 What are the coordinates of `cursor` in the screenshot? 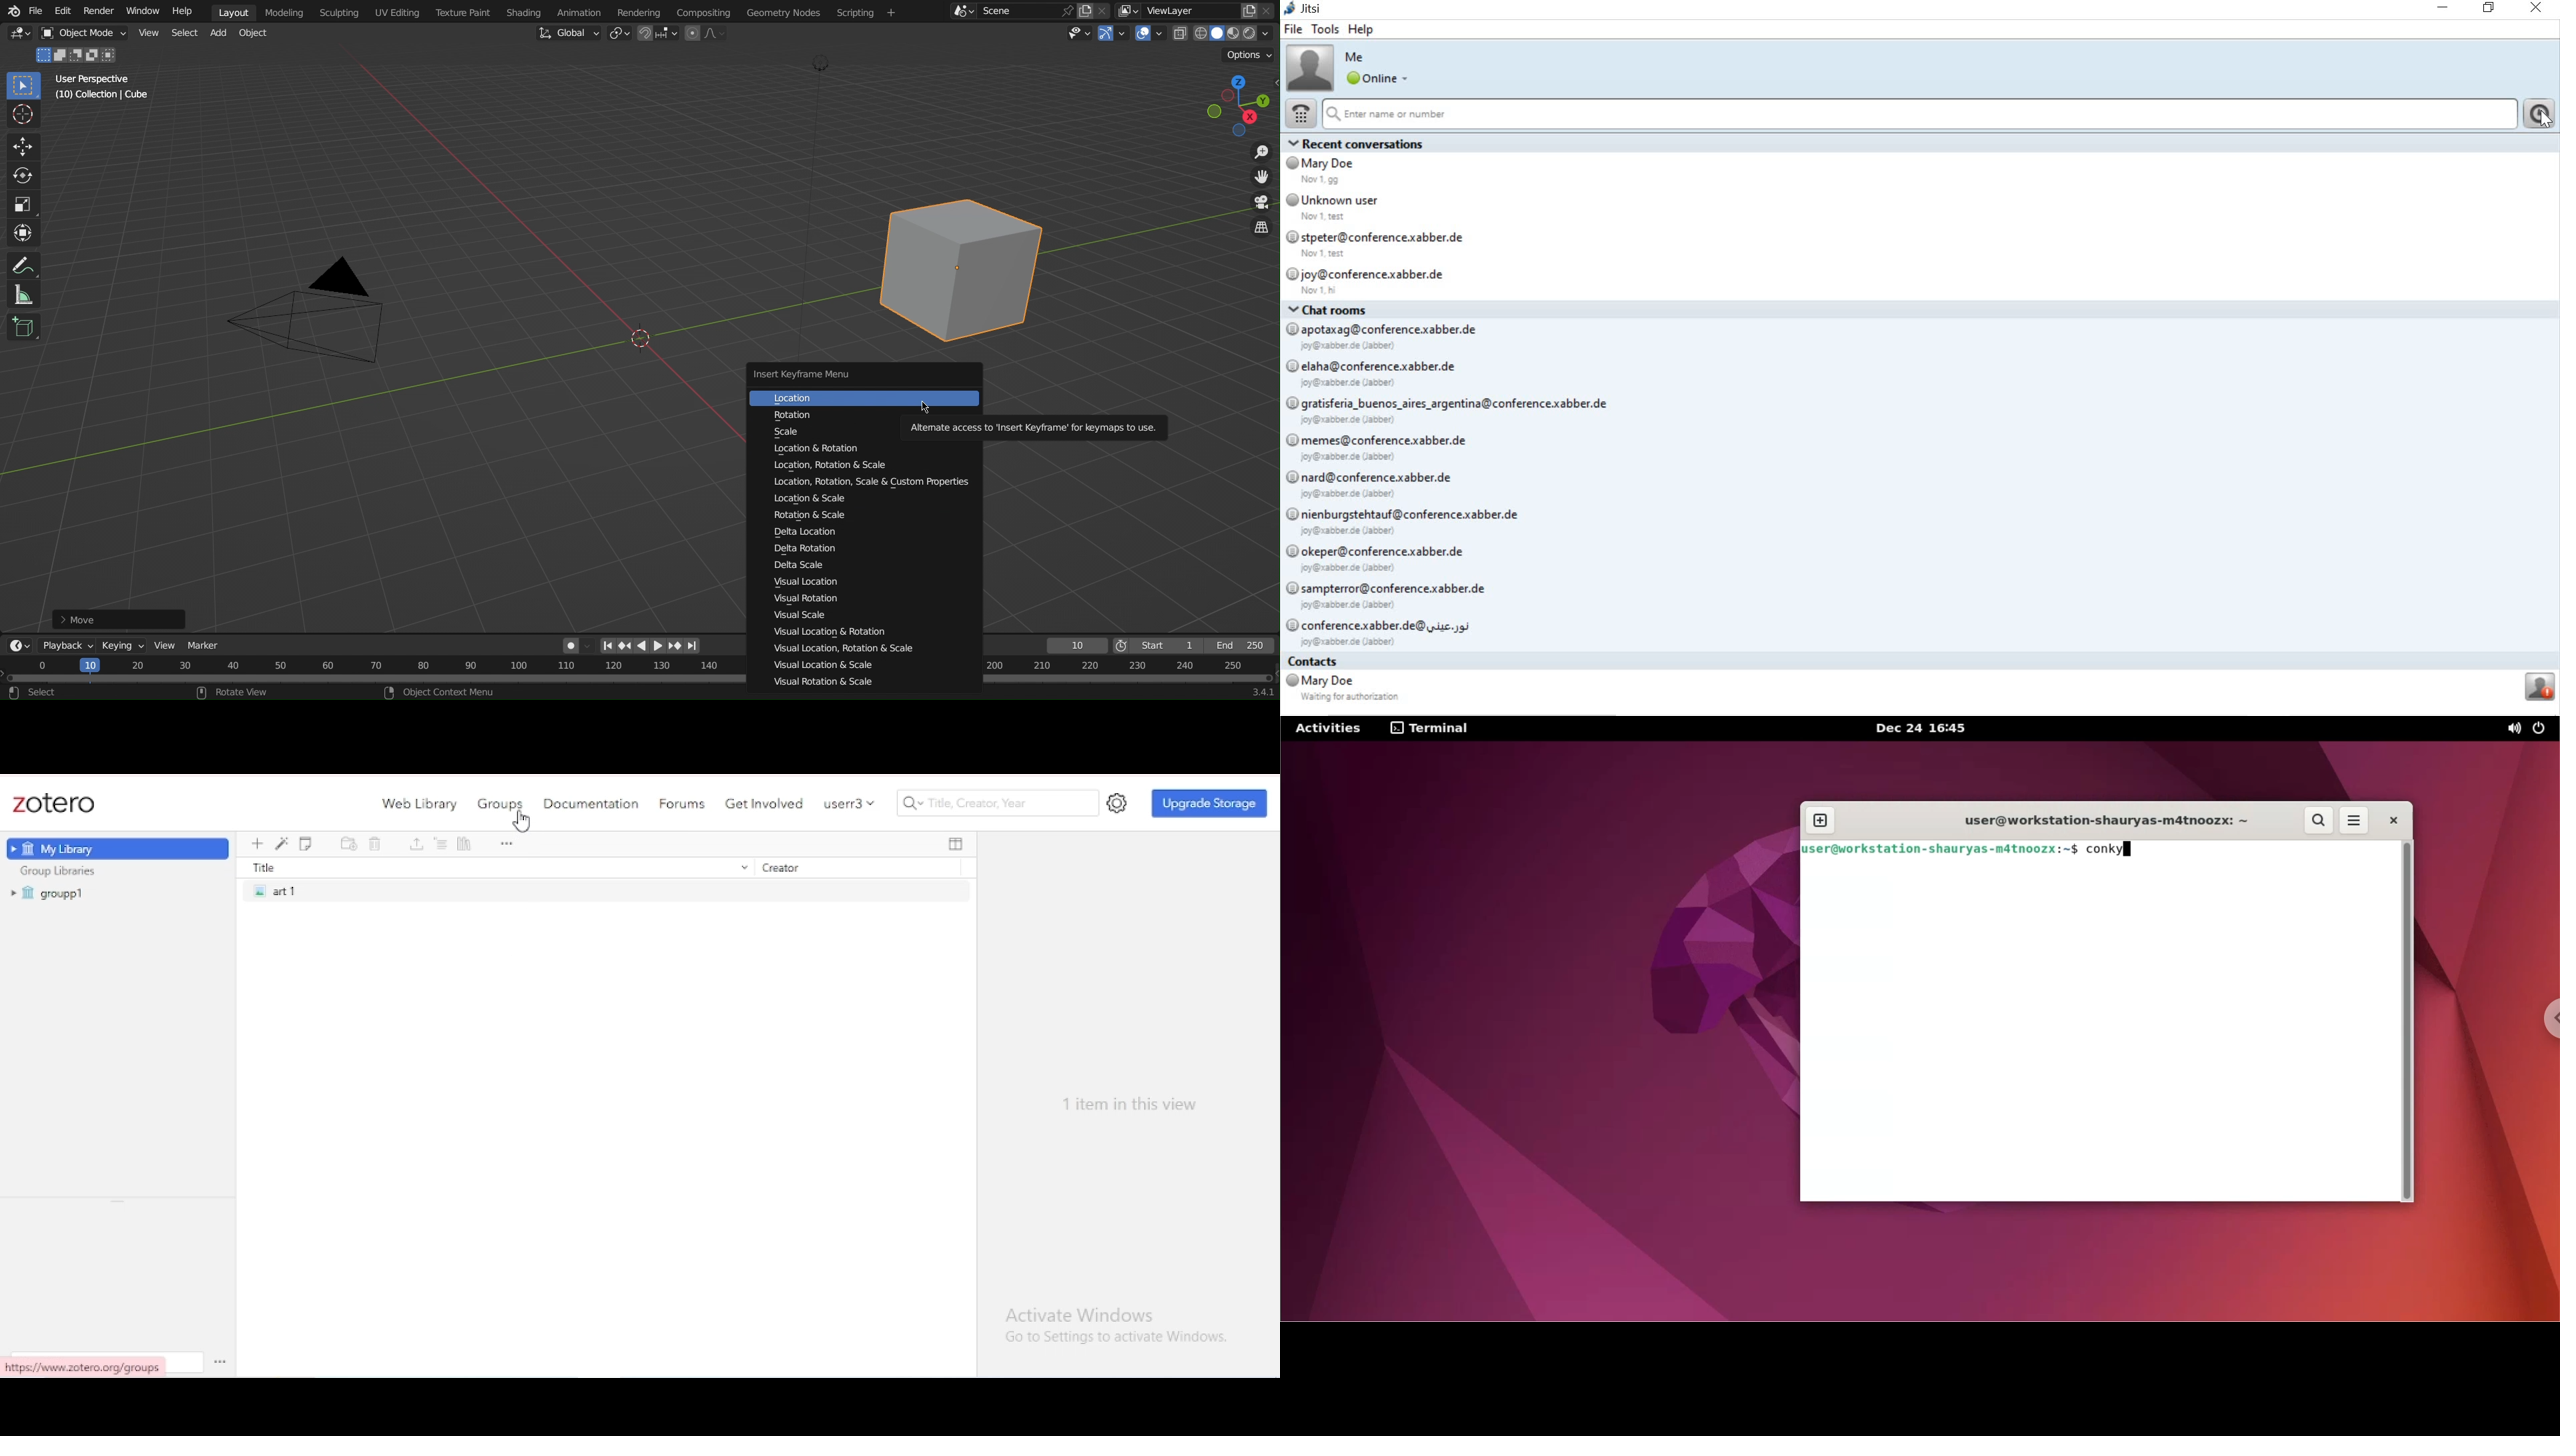 It's located at (522, 823).